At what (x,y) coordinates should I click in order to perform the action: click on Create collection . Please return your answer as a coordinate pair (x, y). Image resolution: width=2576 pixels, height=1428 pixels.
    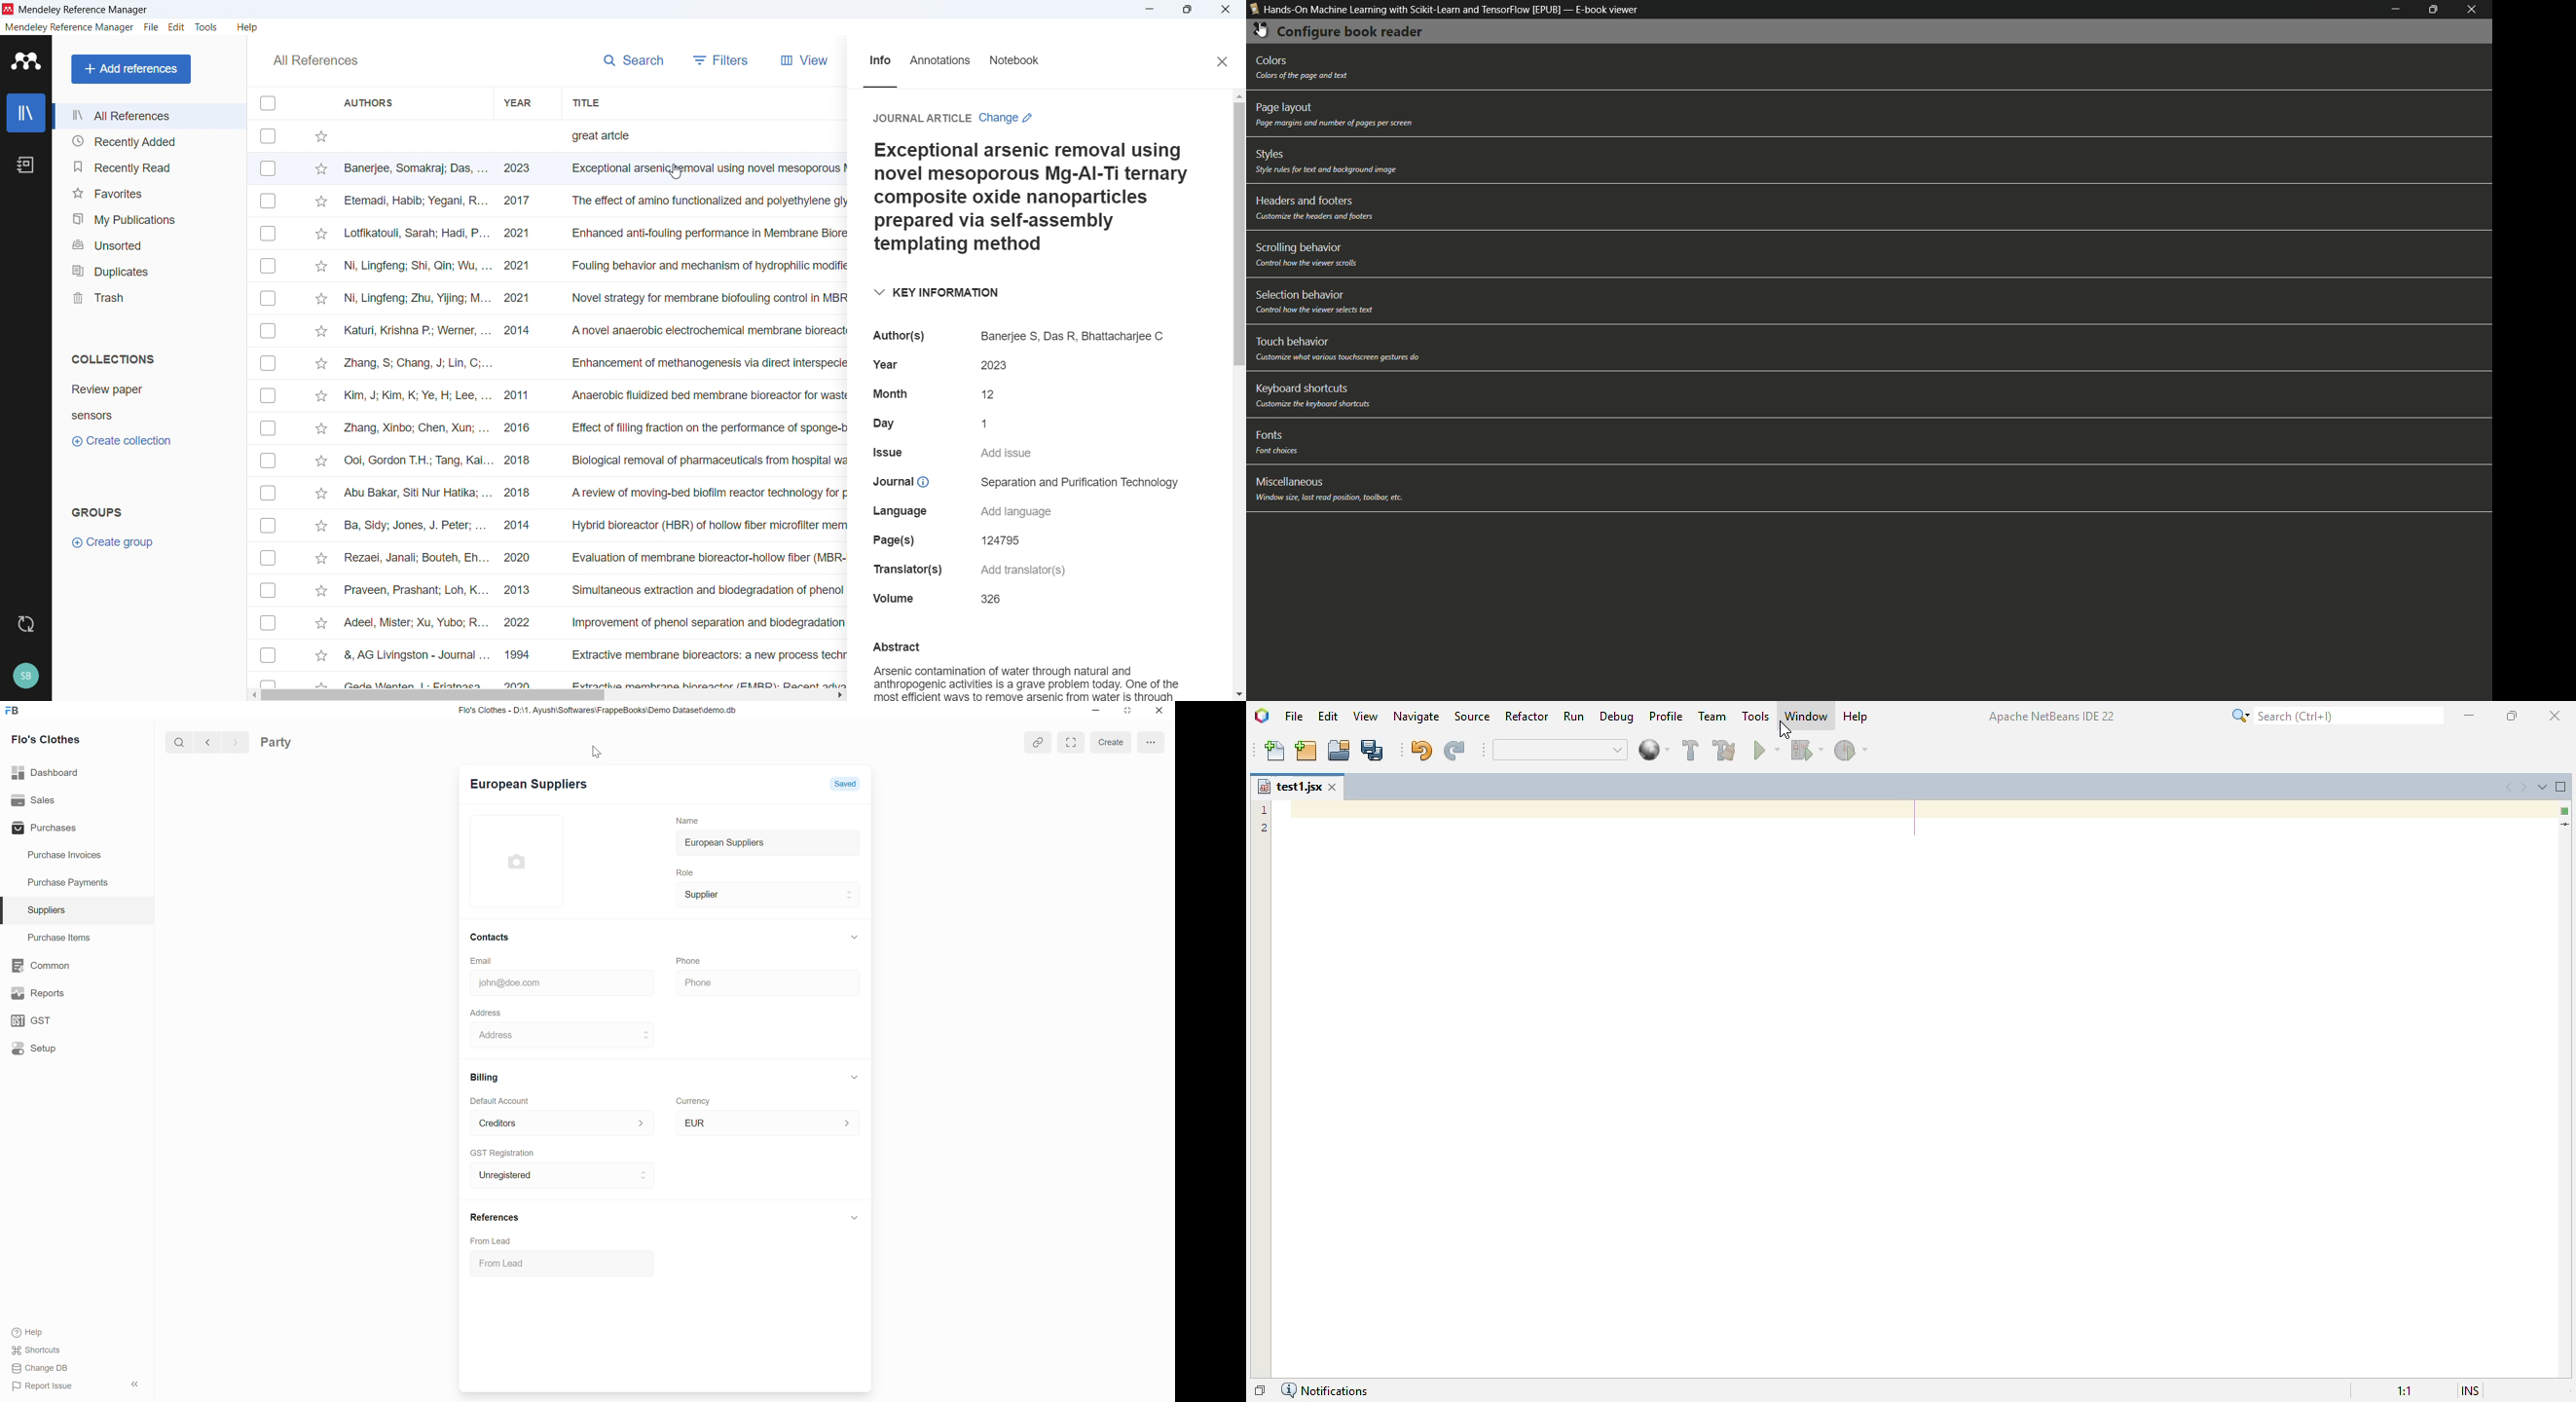
    Looking at the image, I should click on (121, 441).